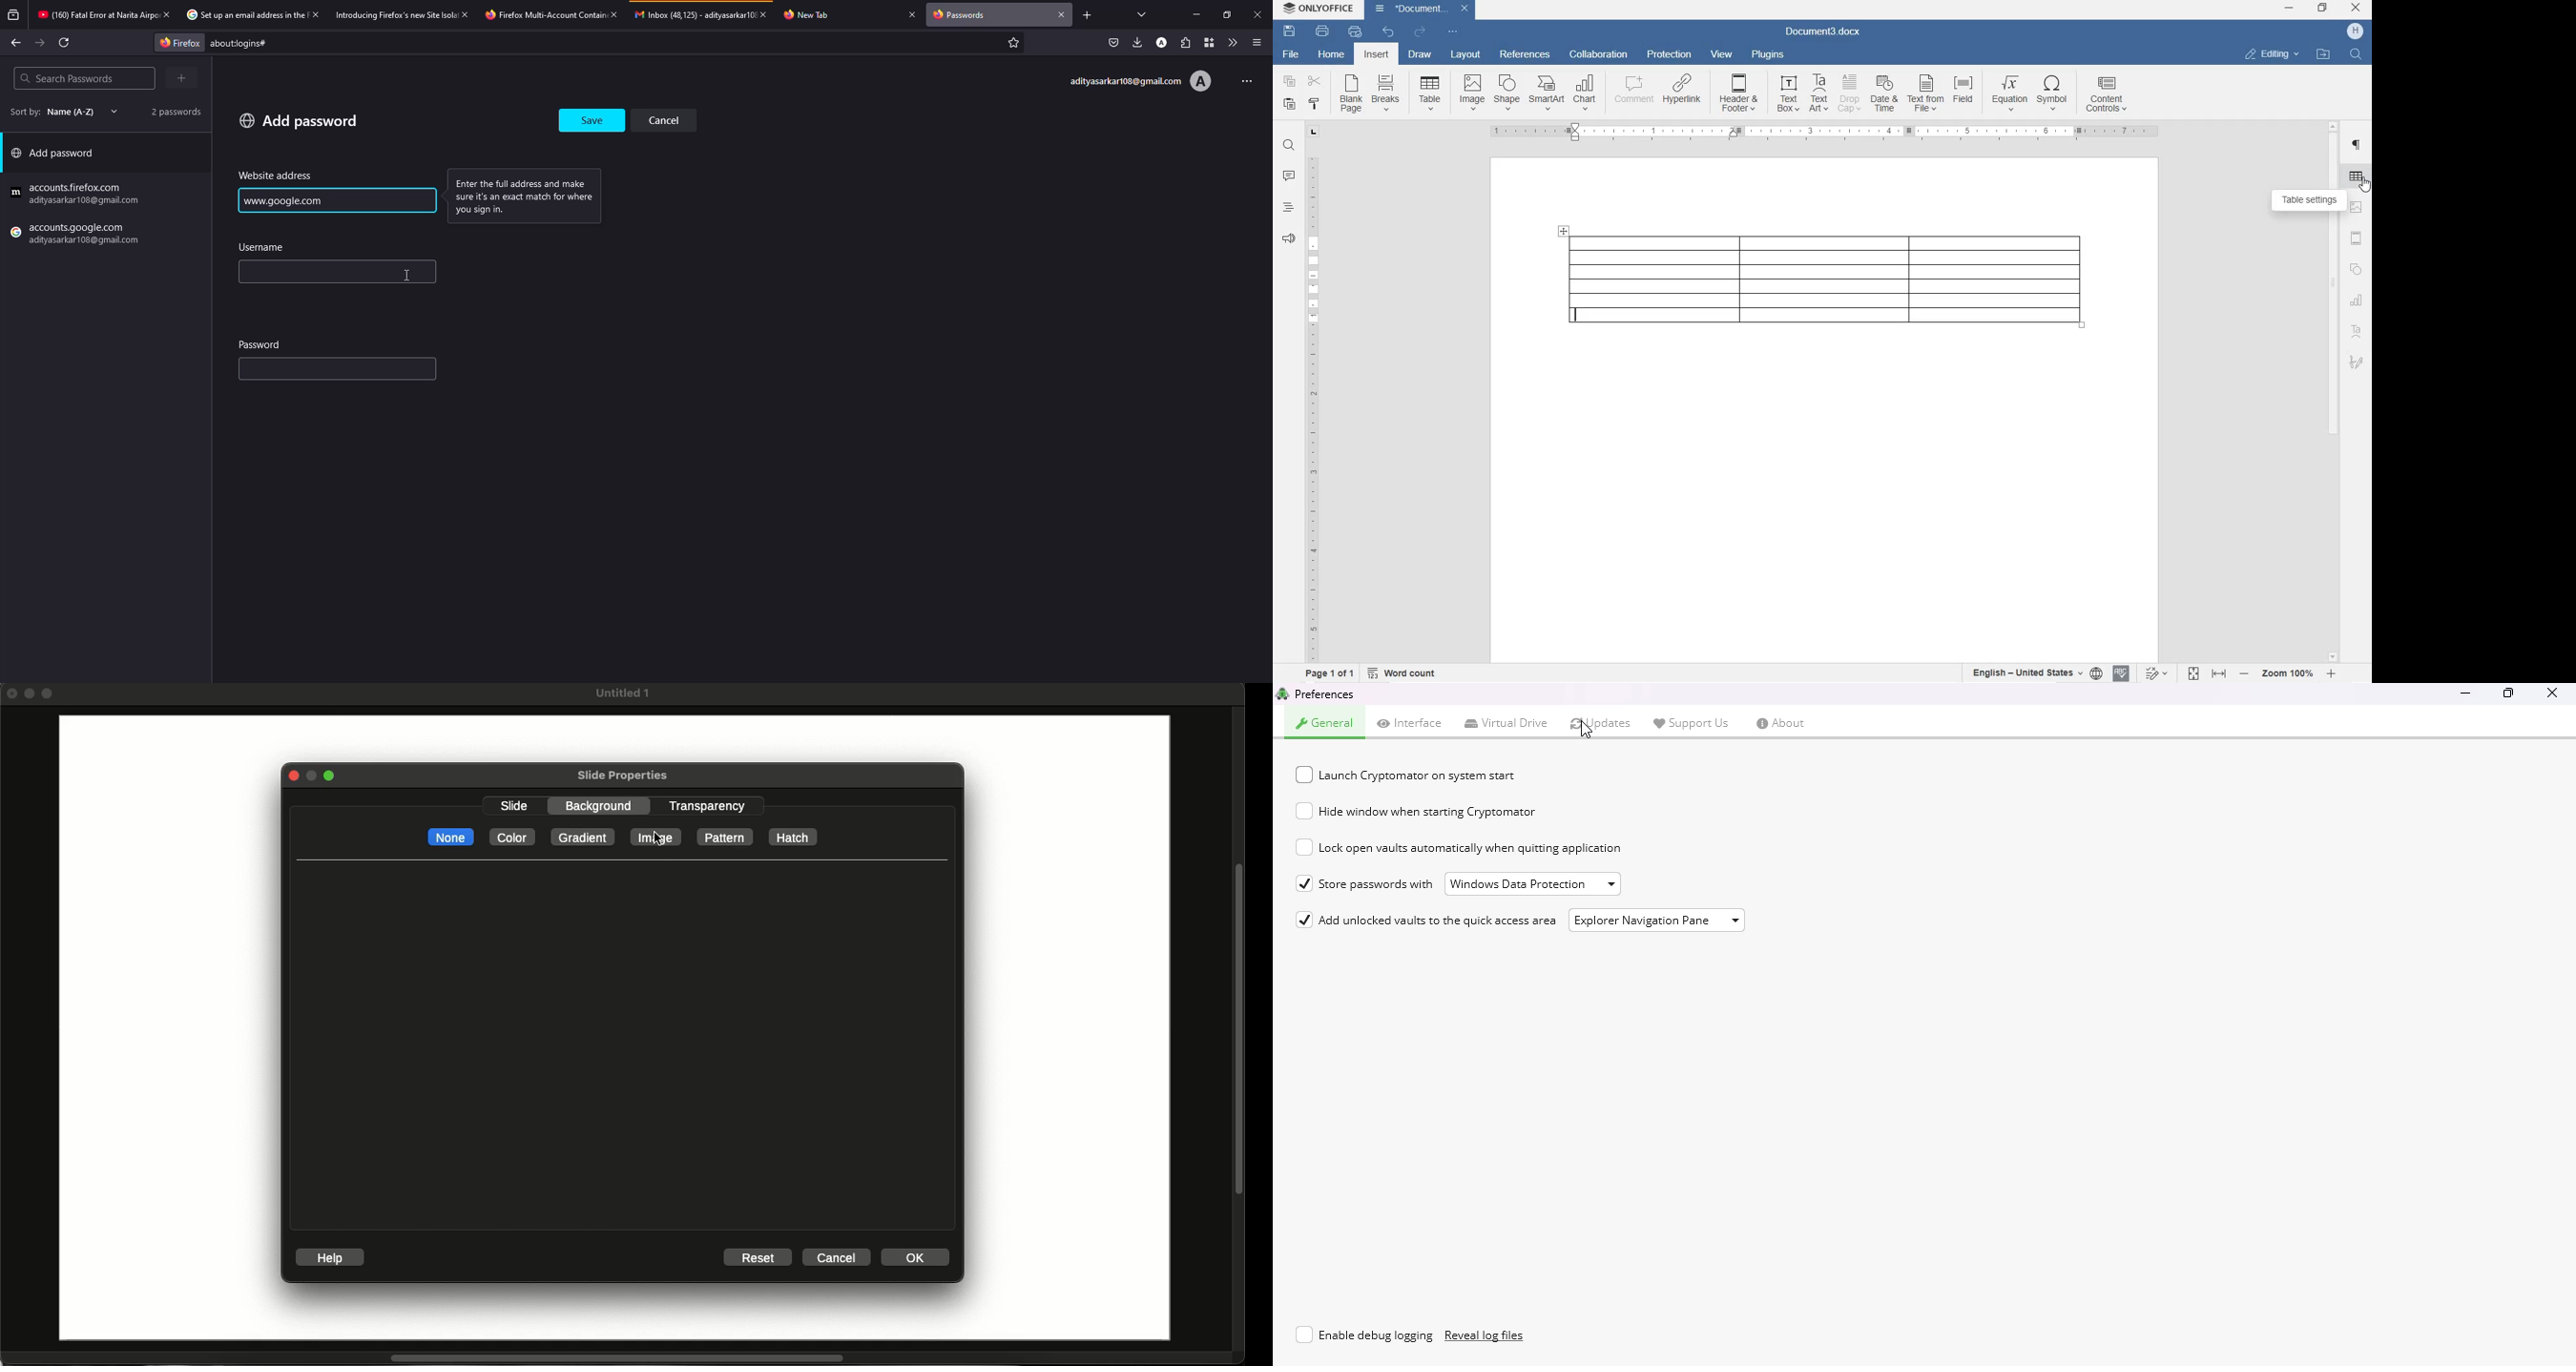 Image resolution: width=2576 pixels, height=1372 pixels. I want to click on CURSOR, so click(2364, 185).